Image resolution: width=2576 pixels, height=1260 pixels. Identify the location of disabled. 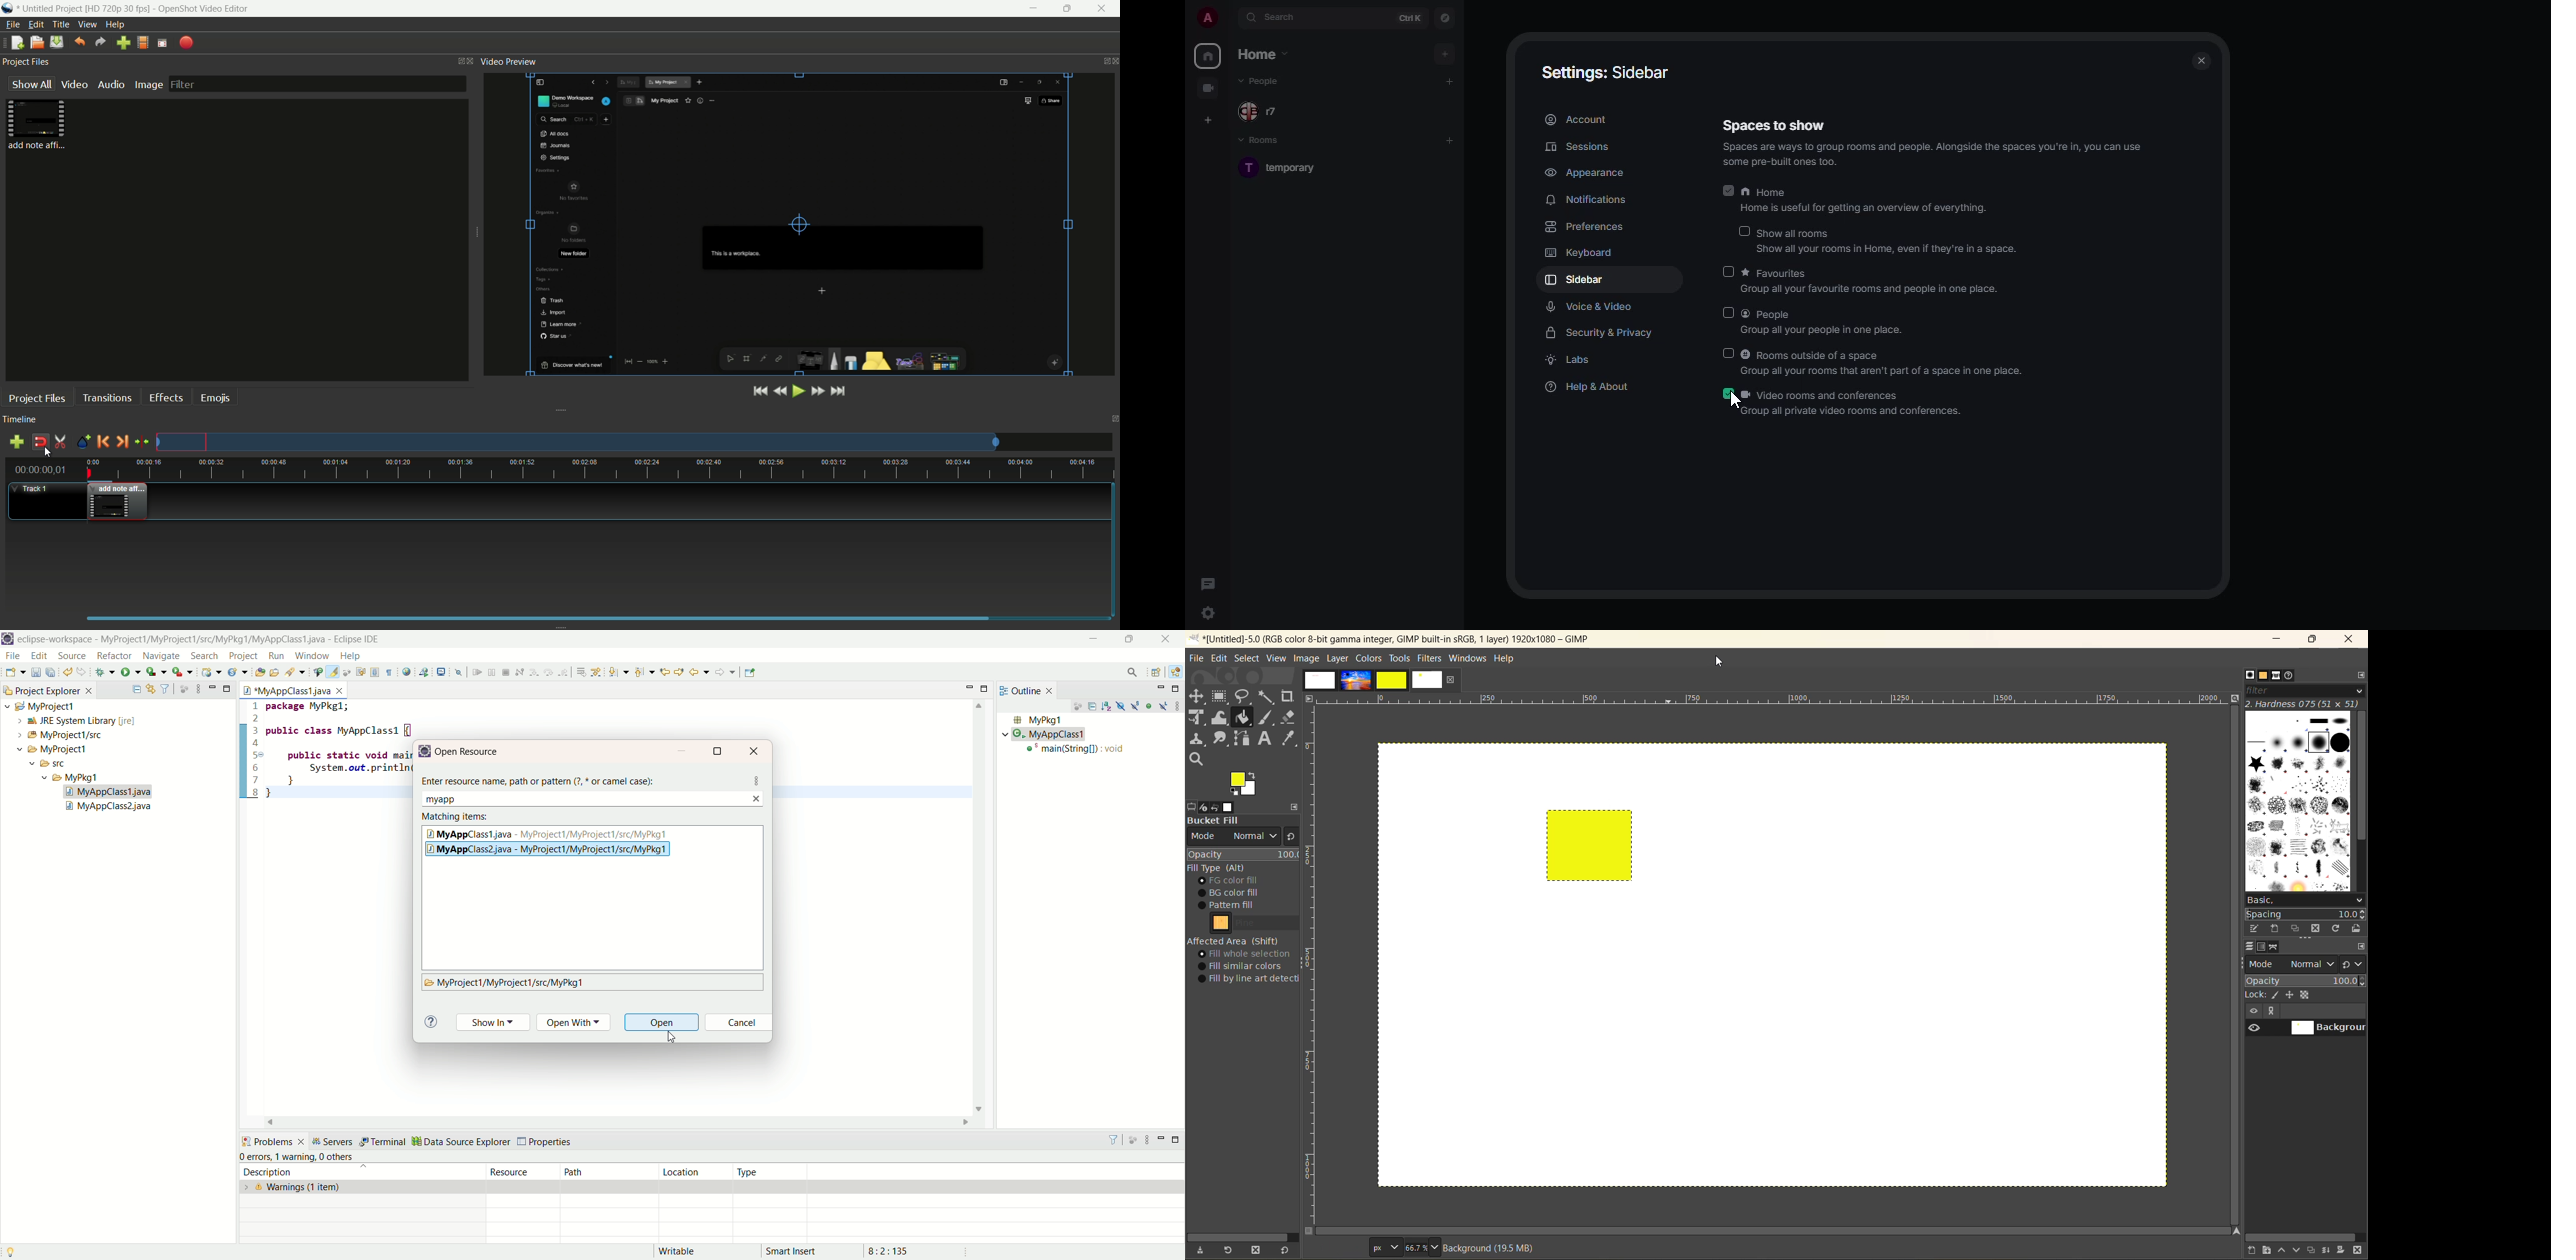
(1725, 271).